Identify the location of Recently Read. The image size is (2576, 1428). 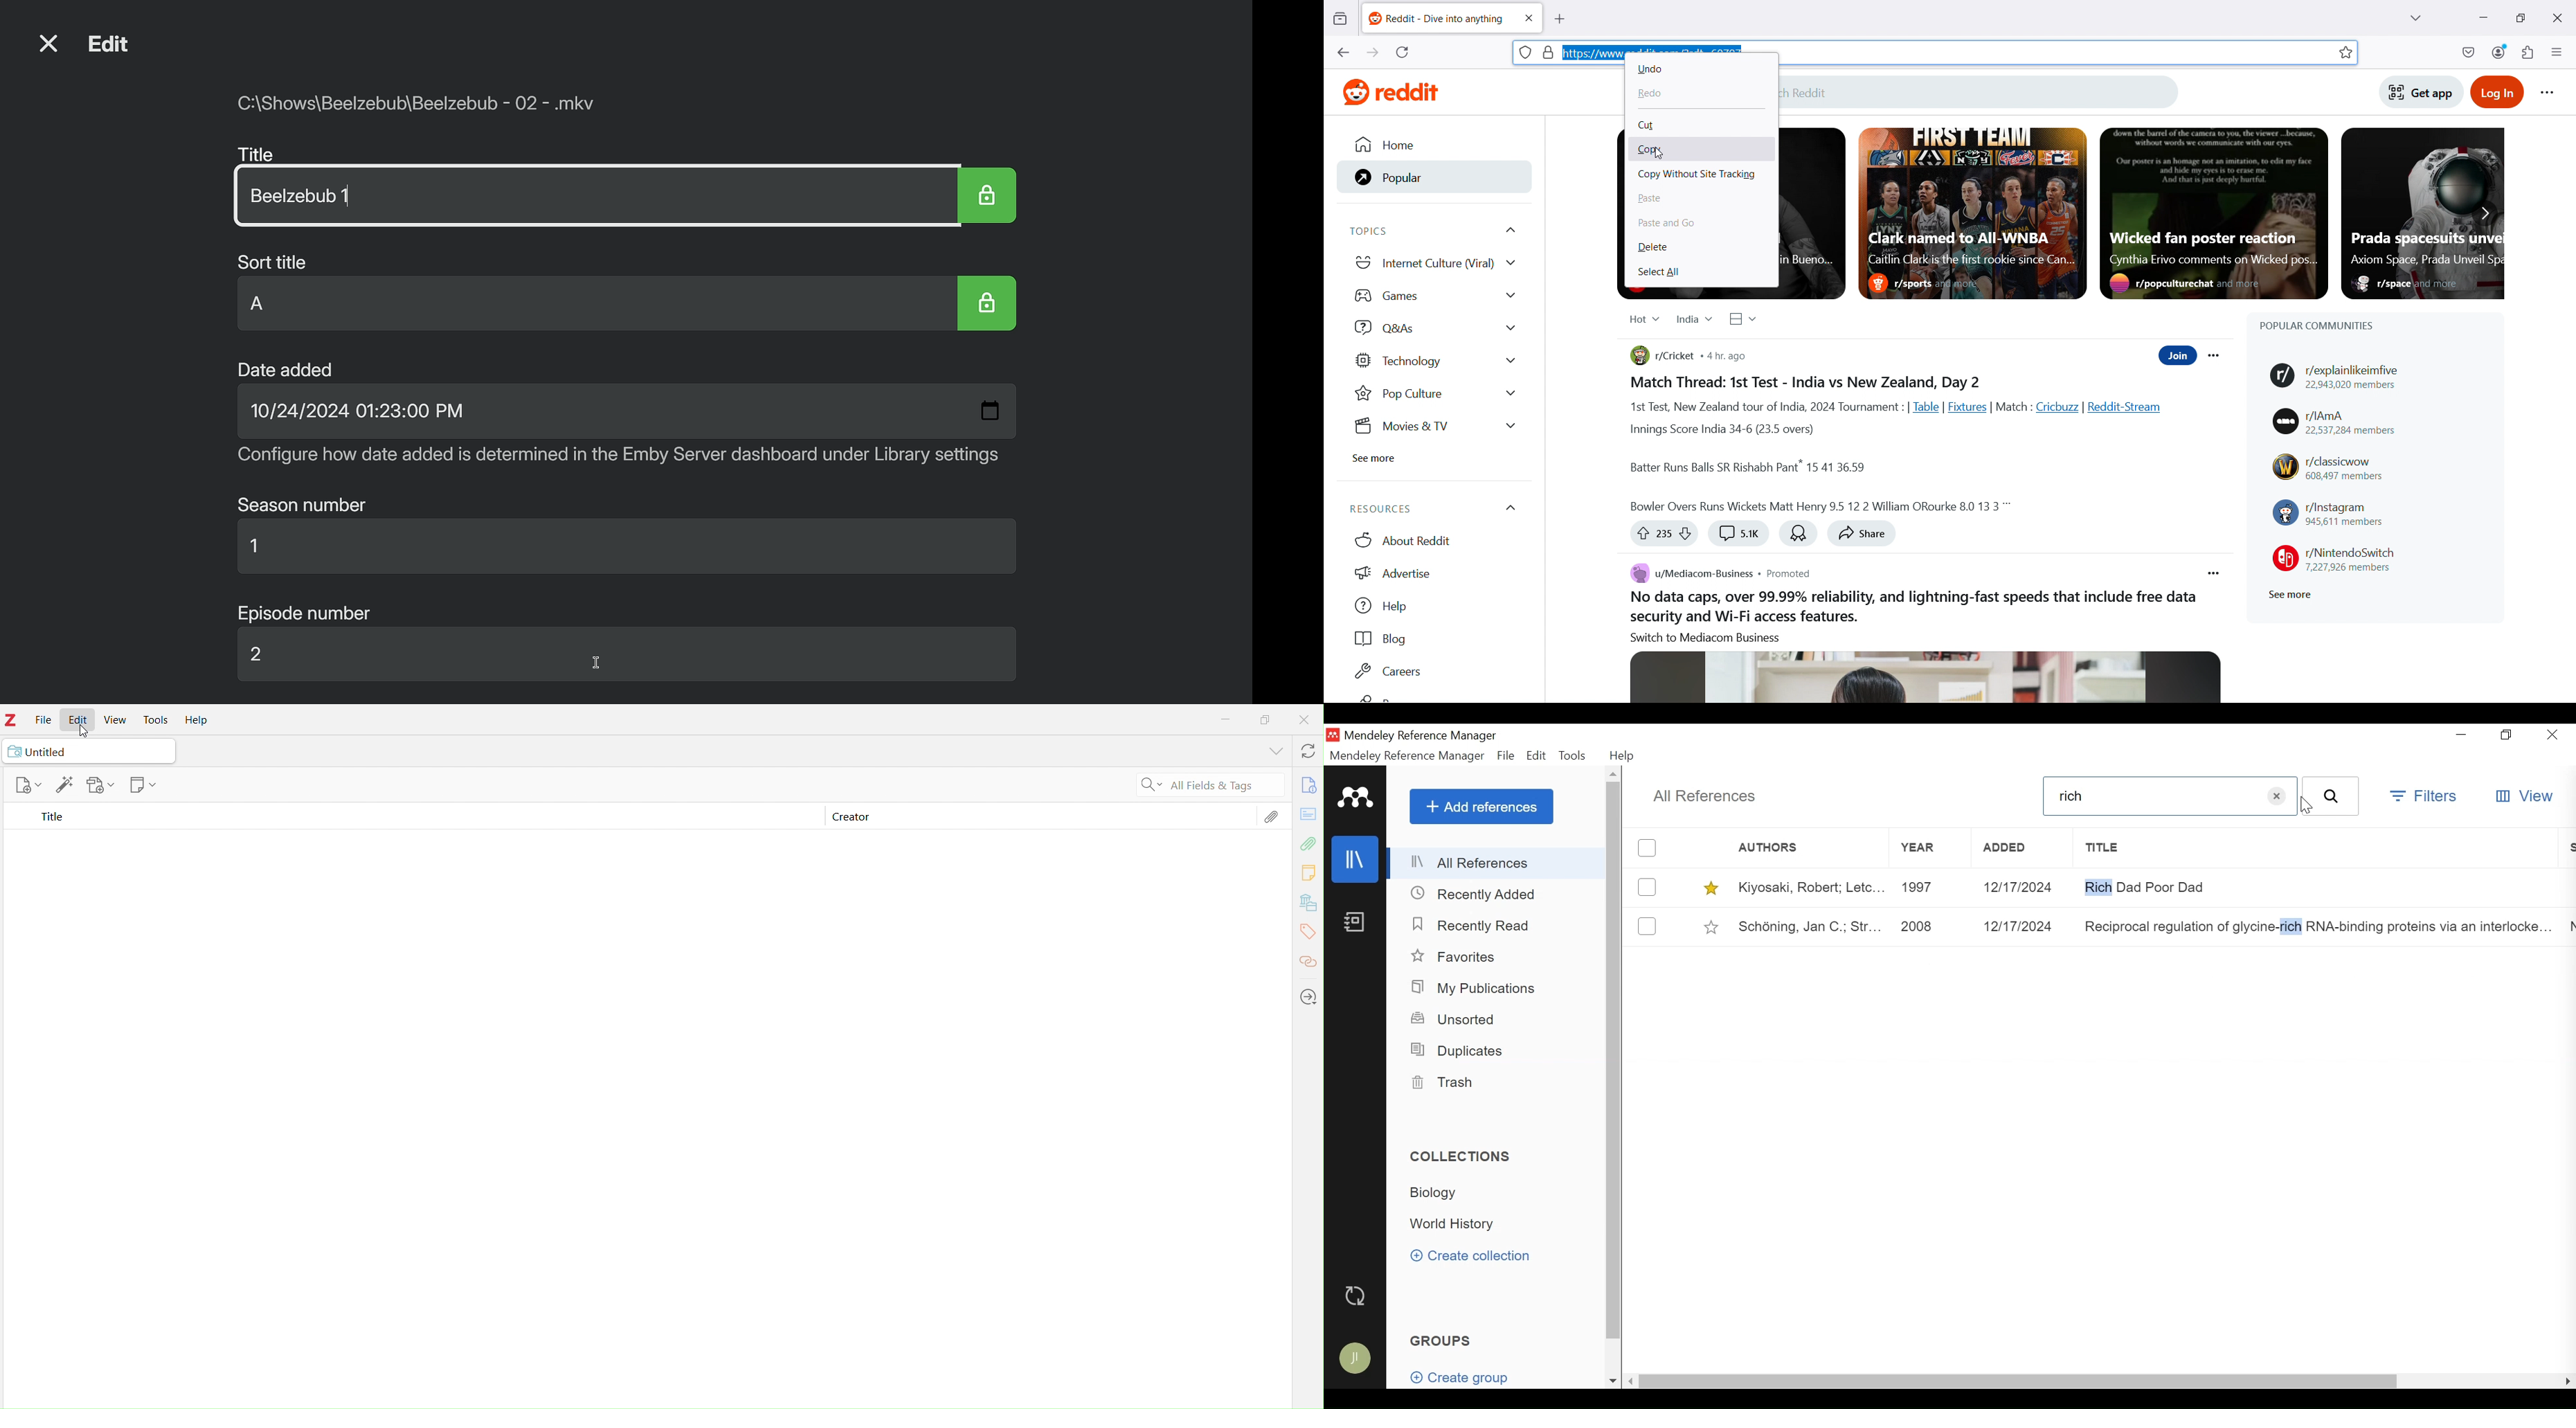
(1474, 925).